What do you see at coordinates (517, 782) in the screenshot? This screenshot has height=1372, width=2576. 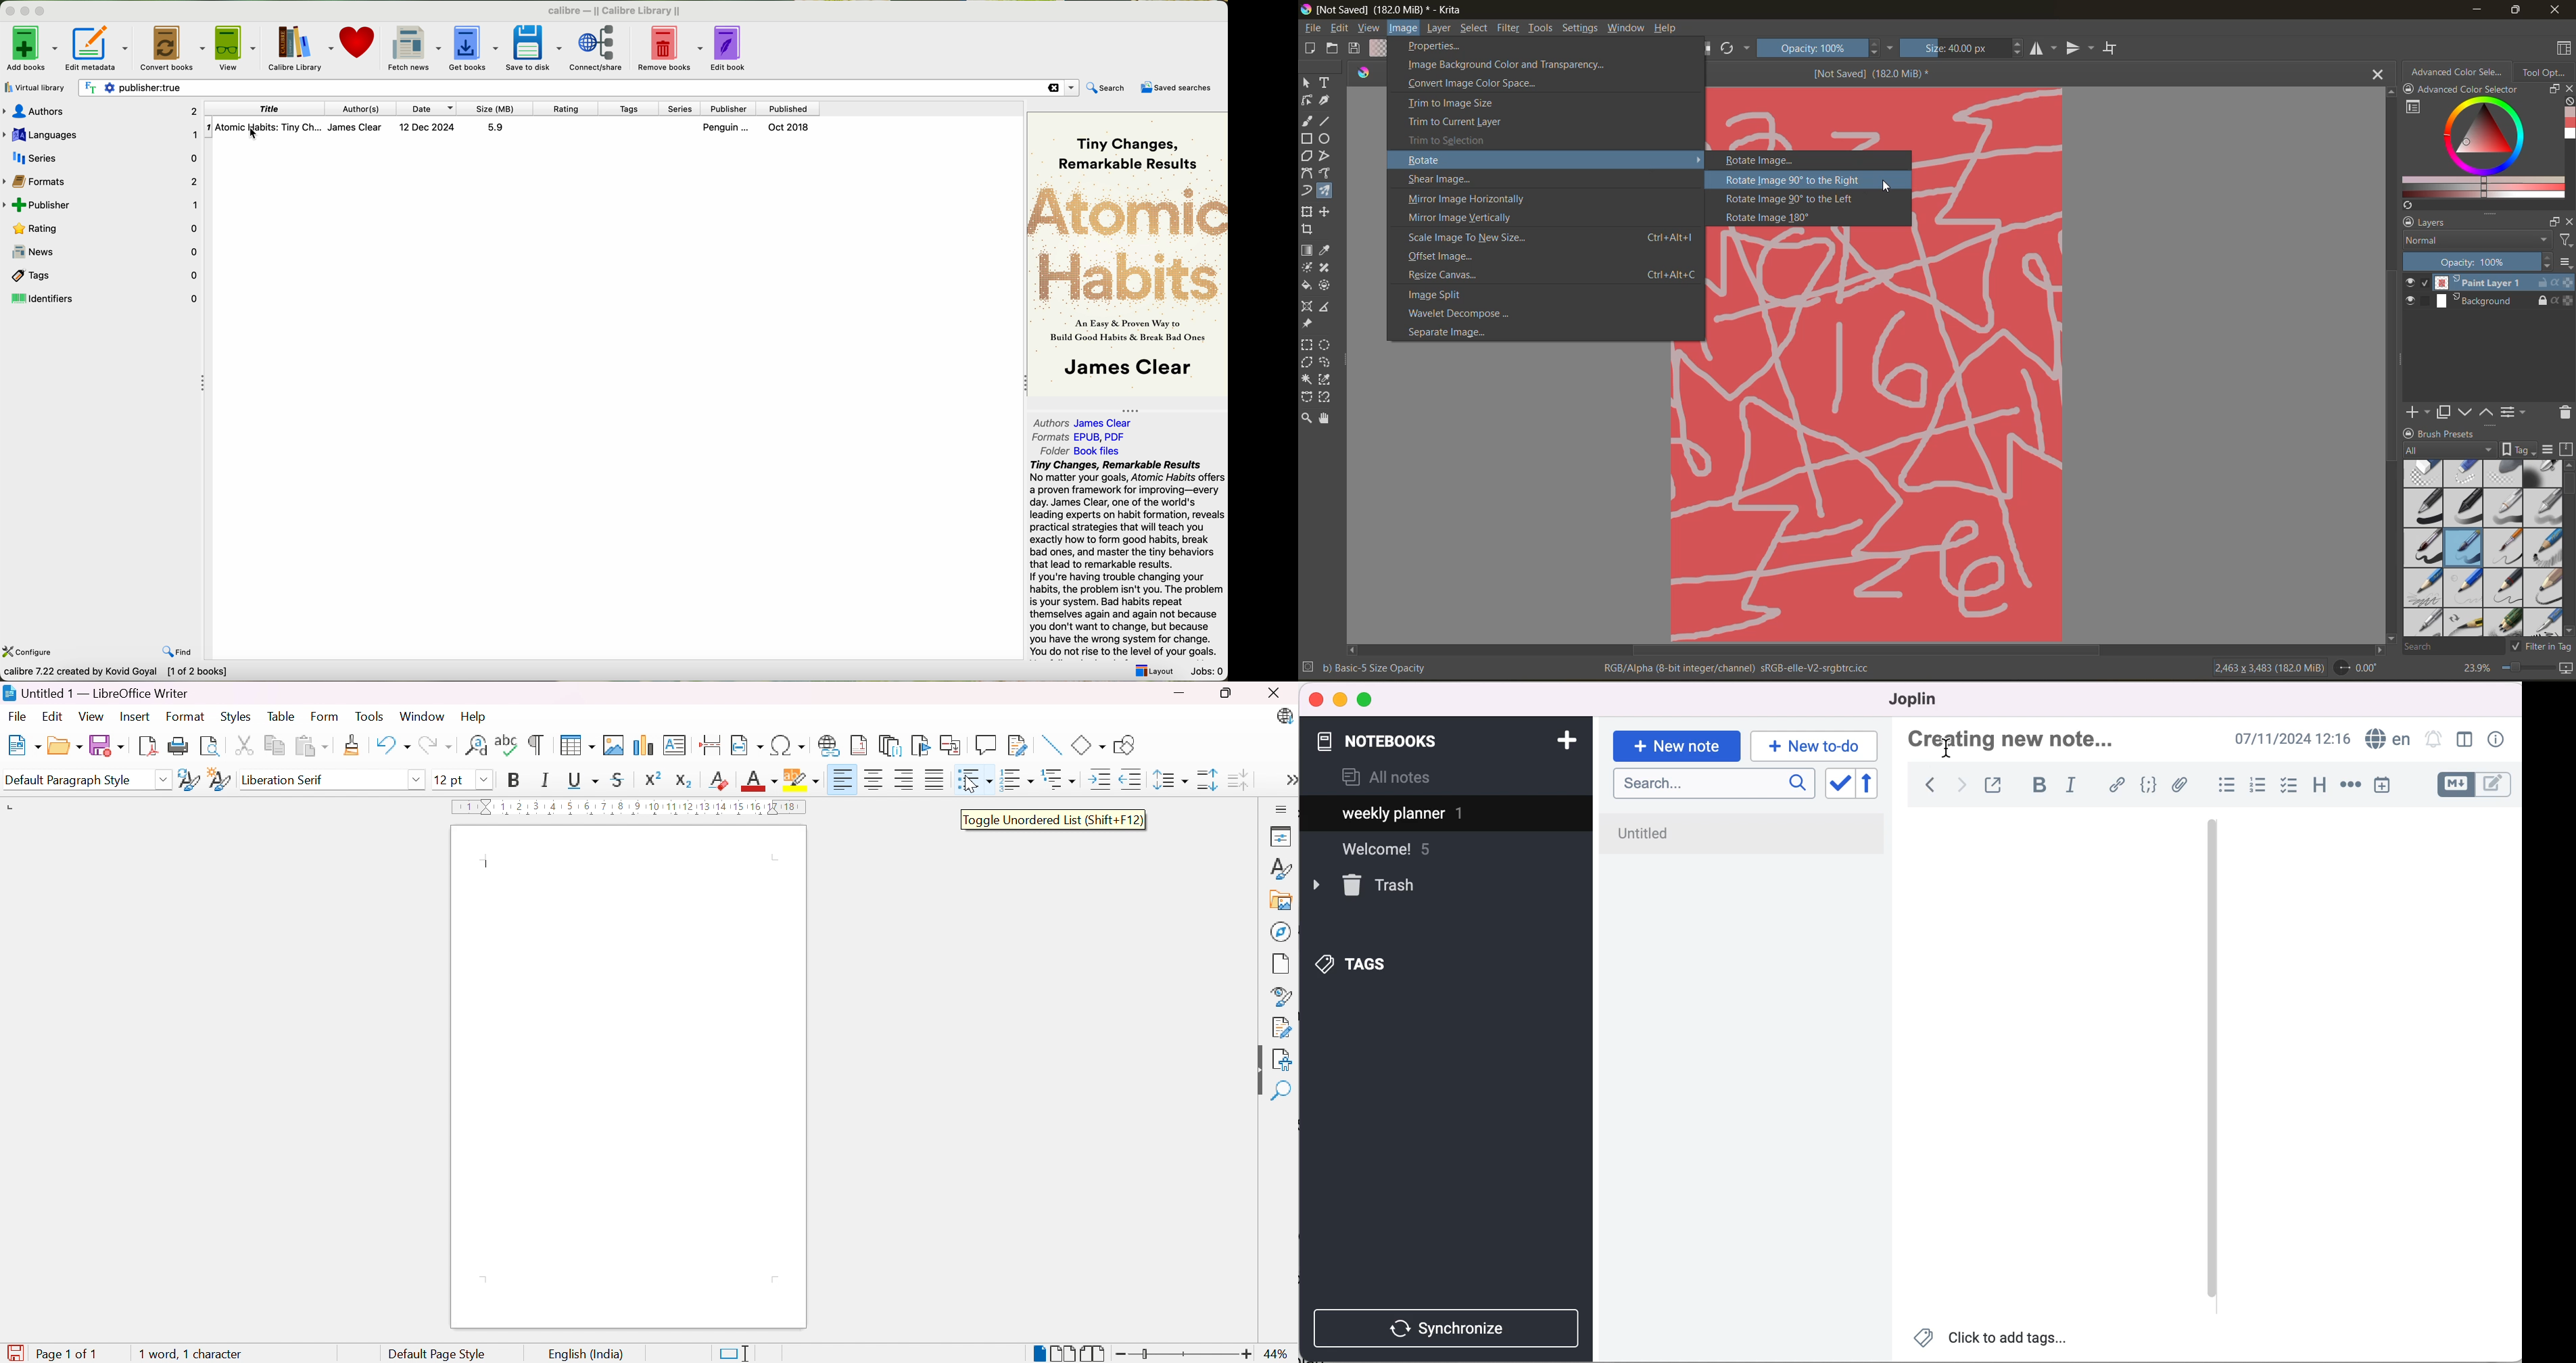 I see `Bold` at bounding box center [517, 782].